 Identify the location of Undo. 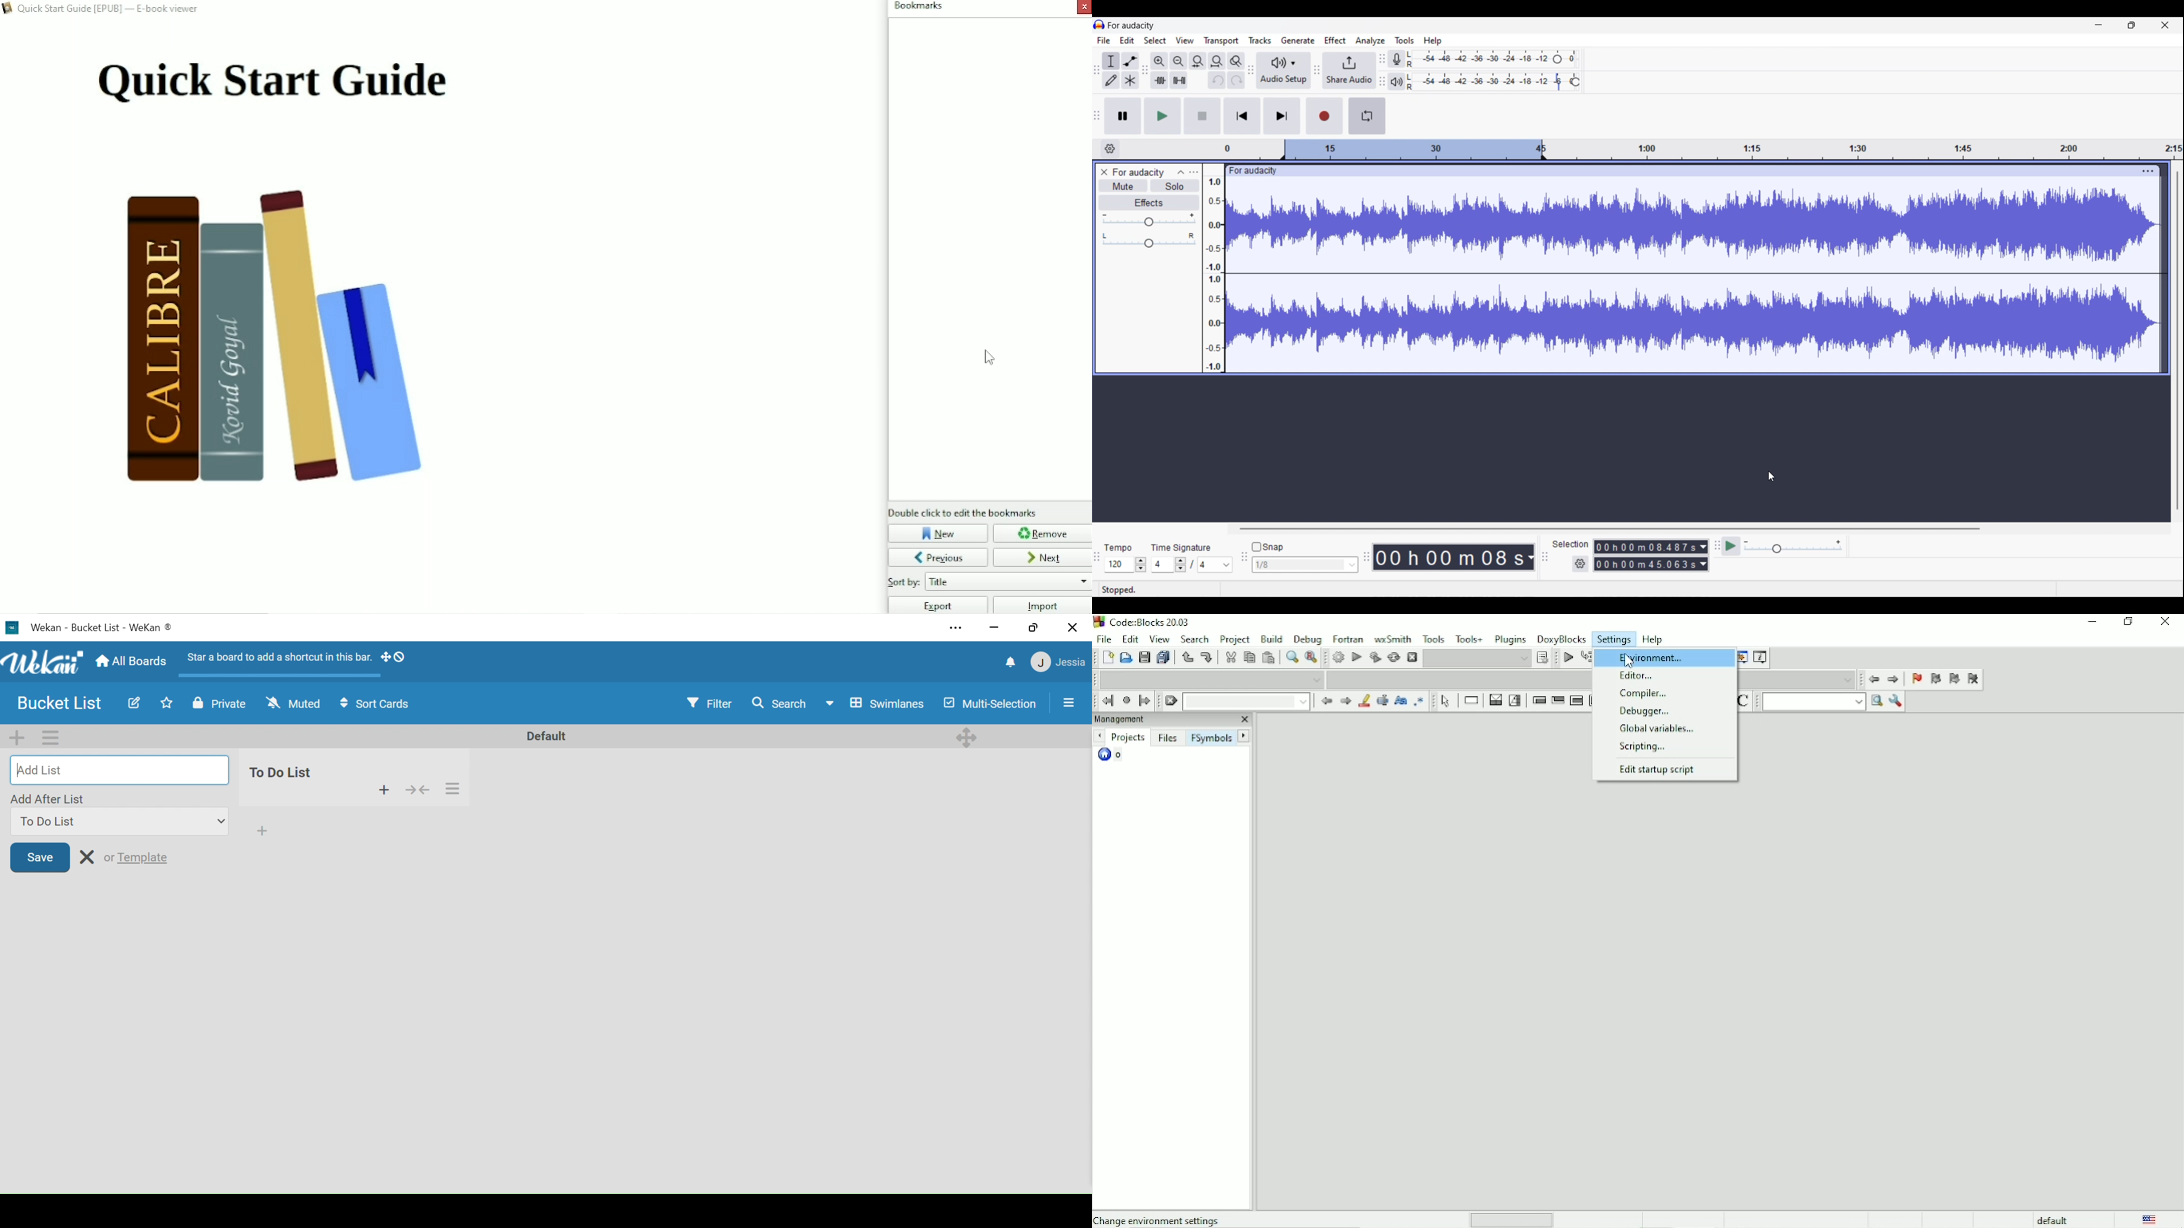
(1185, 657).